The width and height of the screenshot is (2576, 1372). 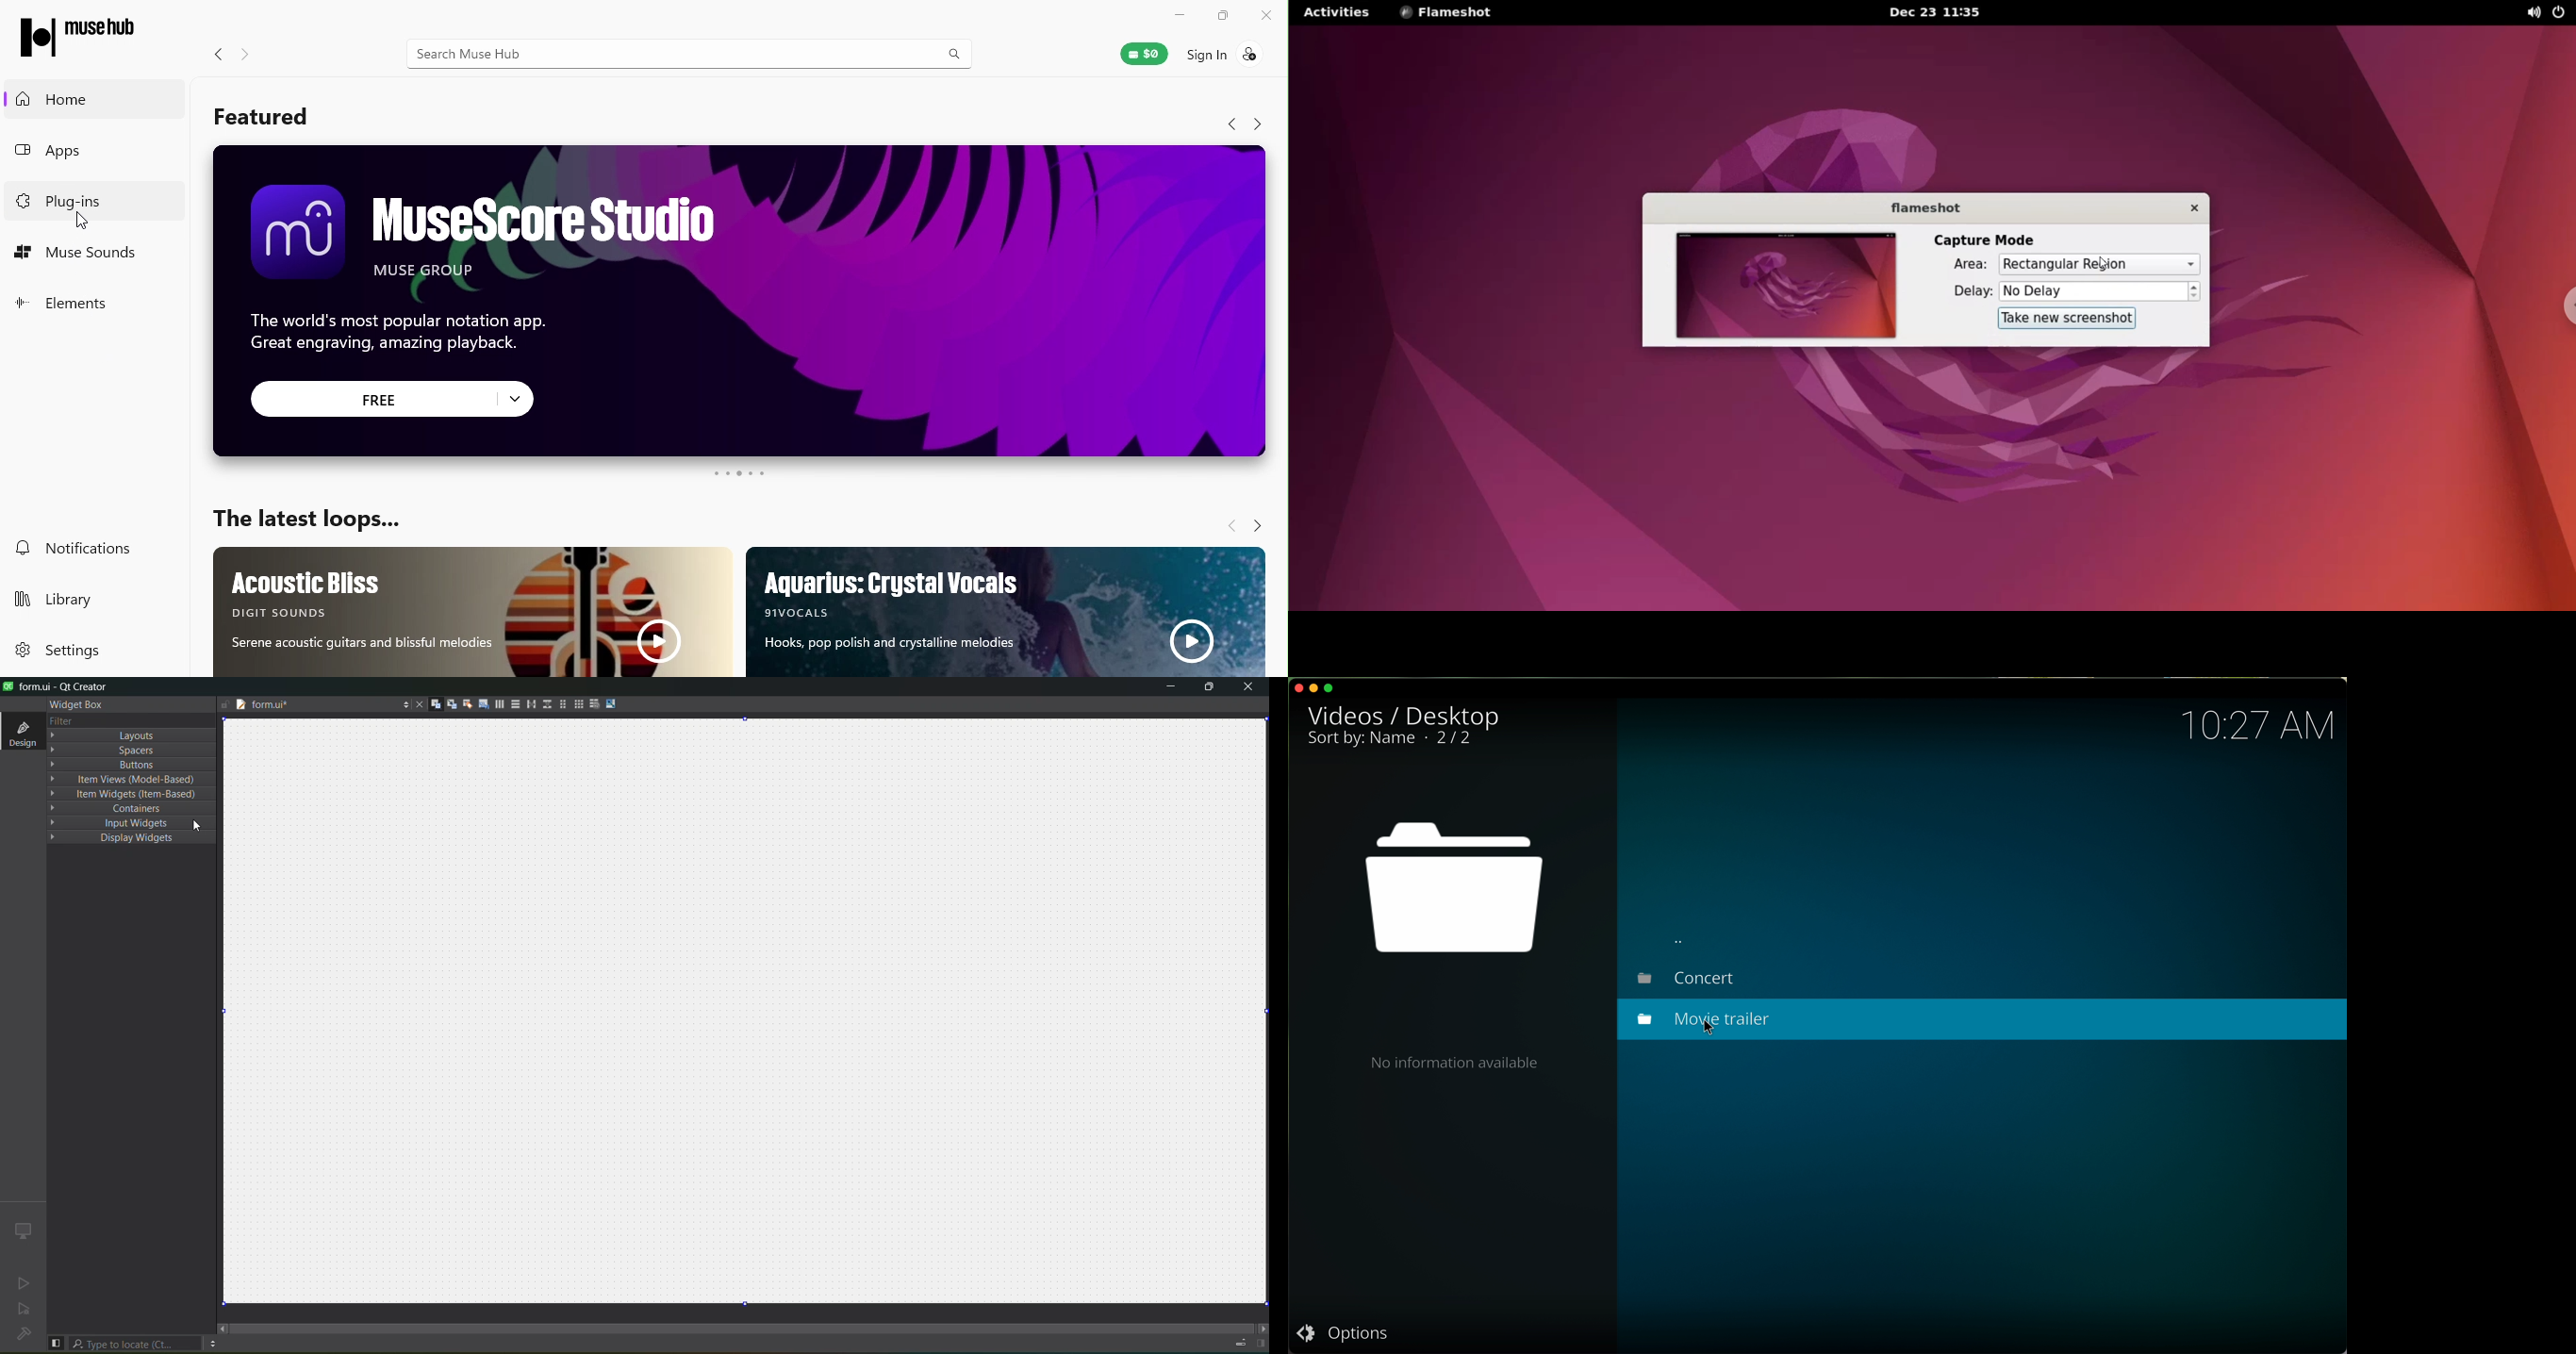 What do you see at coordinates (1925, 207) in the screenshot?
I see `flameshot` at bounding box center [1925, 207].